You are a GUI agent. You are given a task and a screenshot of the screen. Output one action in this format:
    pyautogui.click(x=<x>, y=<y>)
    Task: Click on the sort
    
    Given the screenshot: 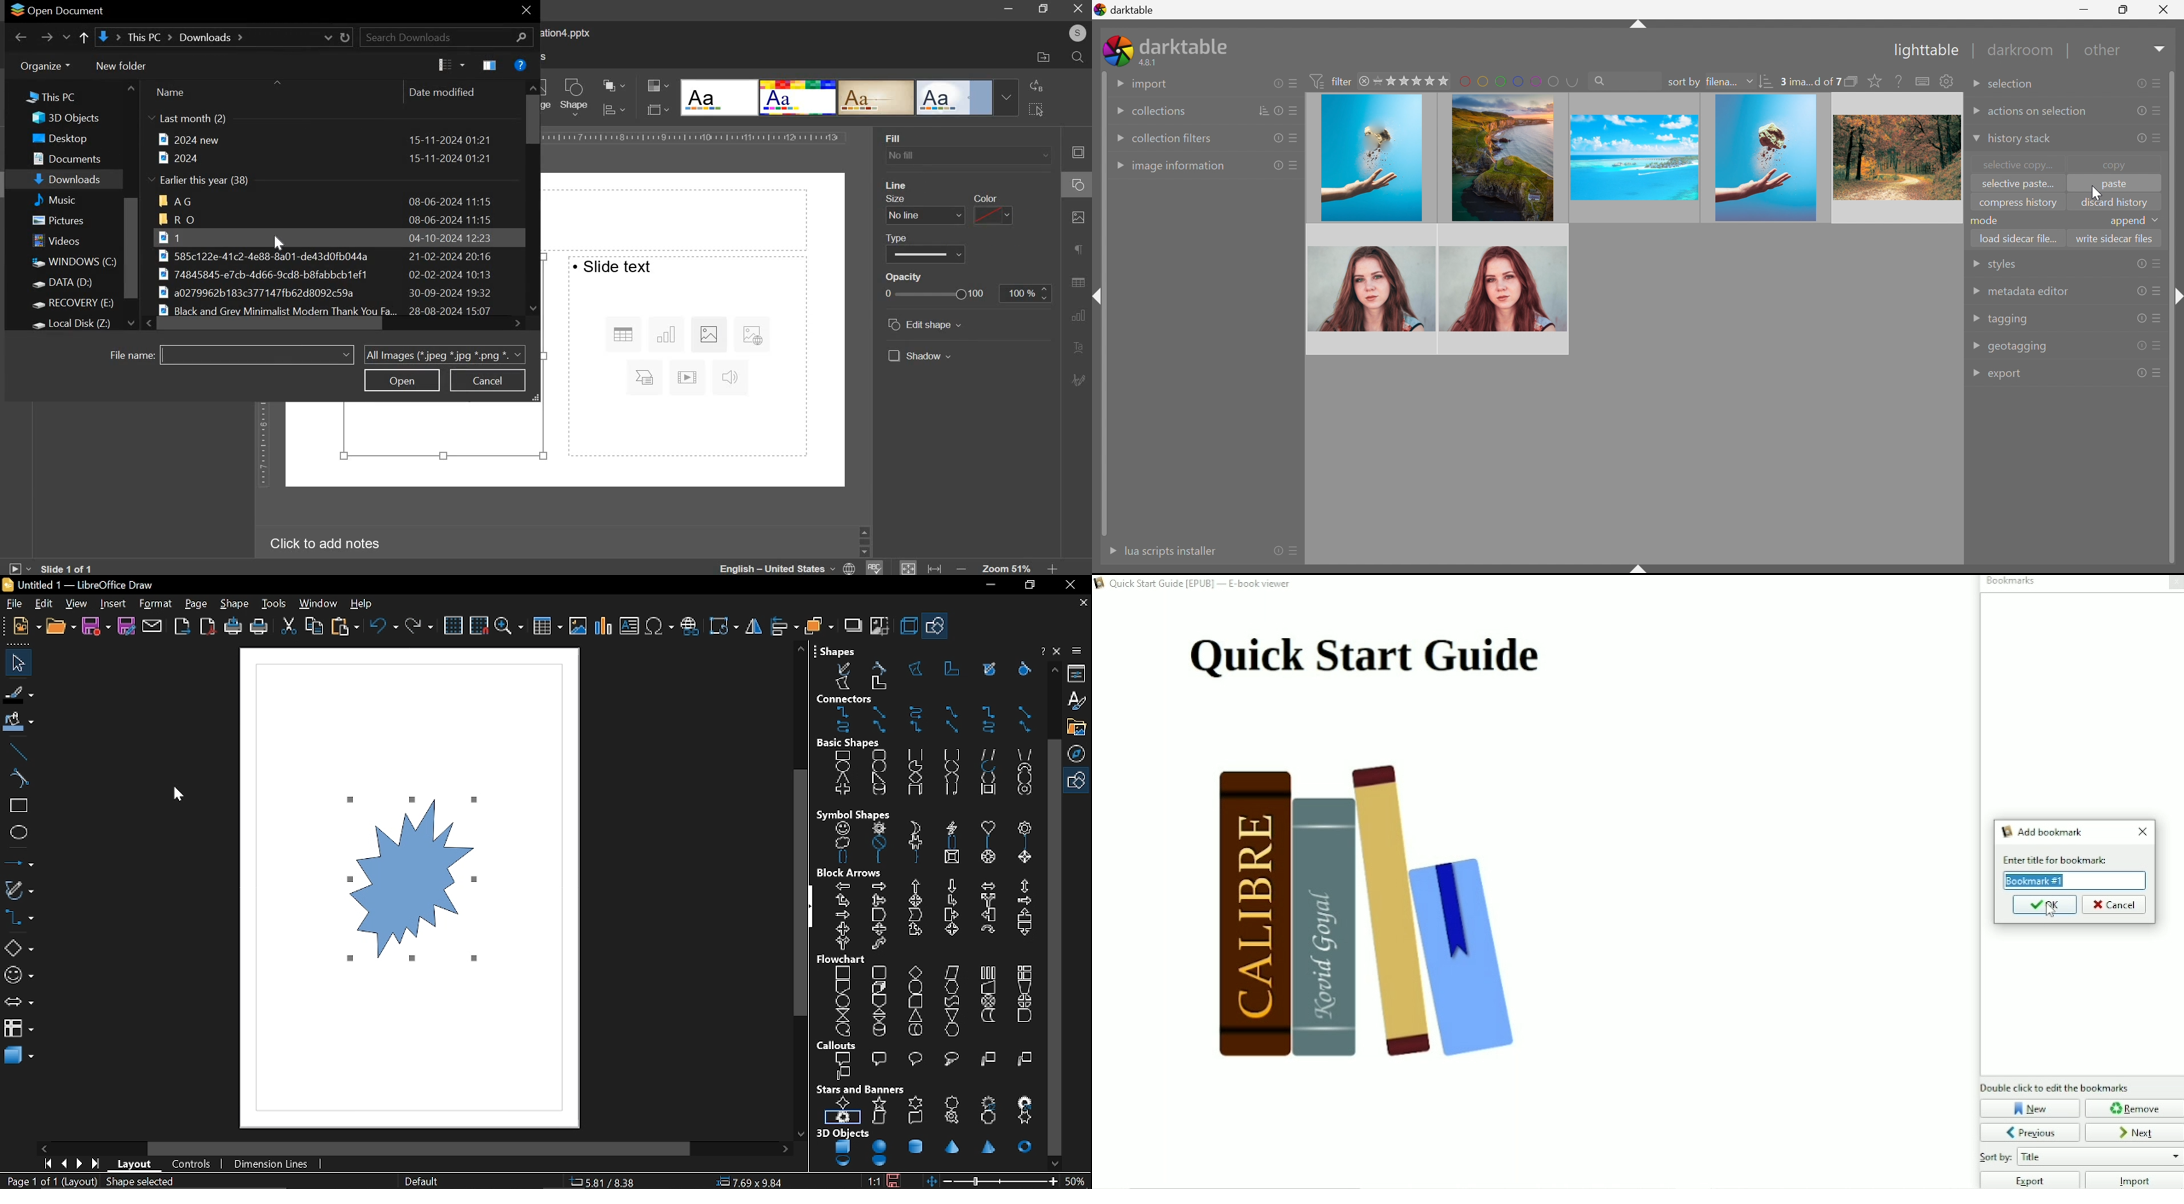 What is the action you would take?
    pyautogui.click(x=1264, y=110)
    